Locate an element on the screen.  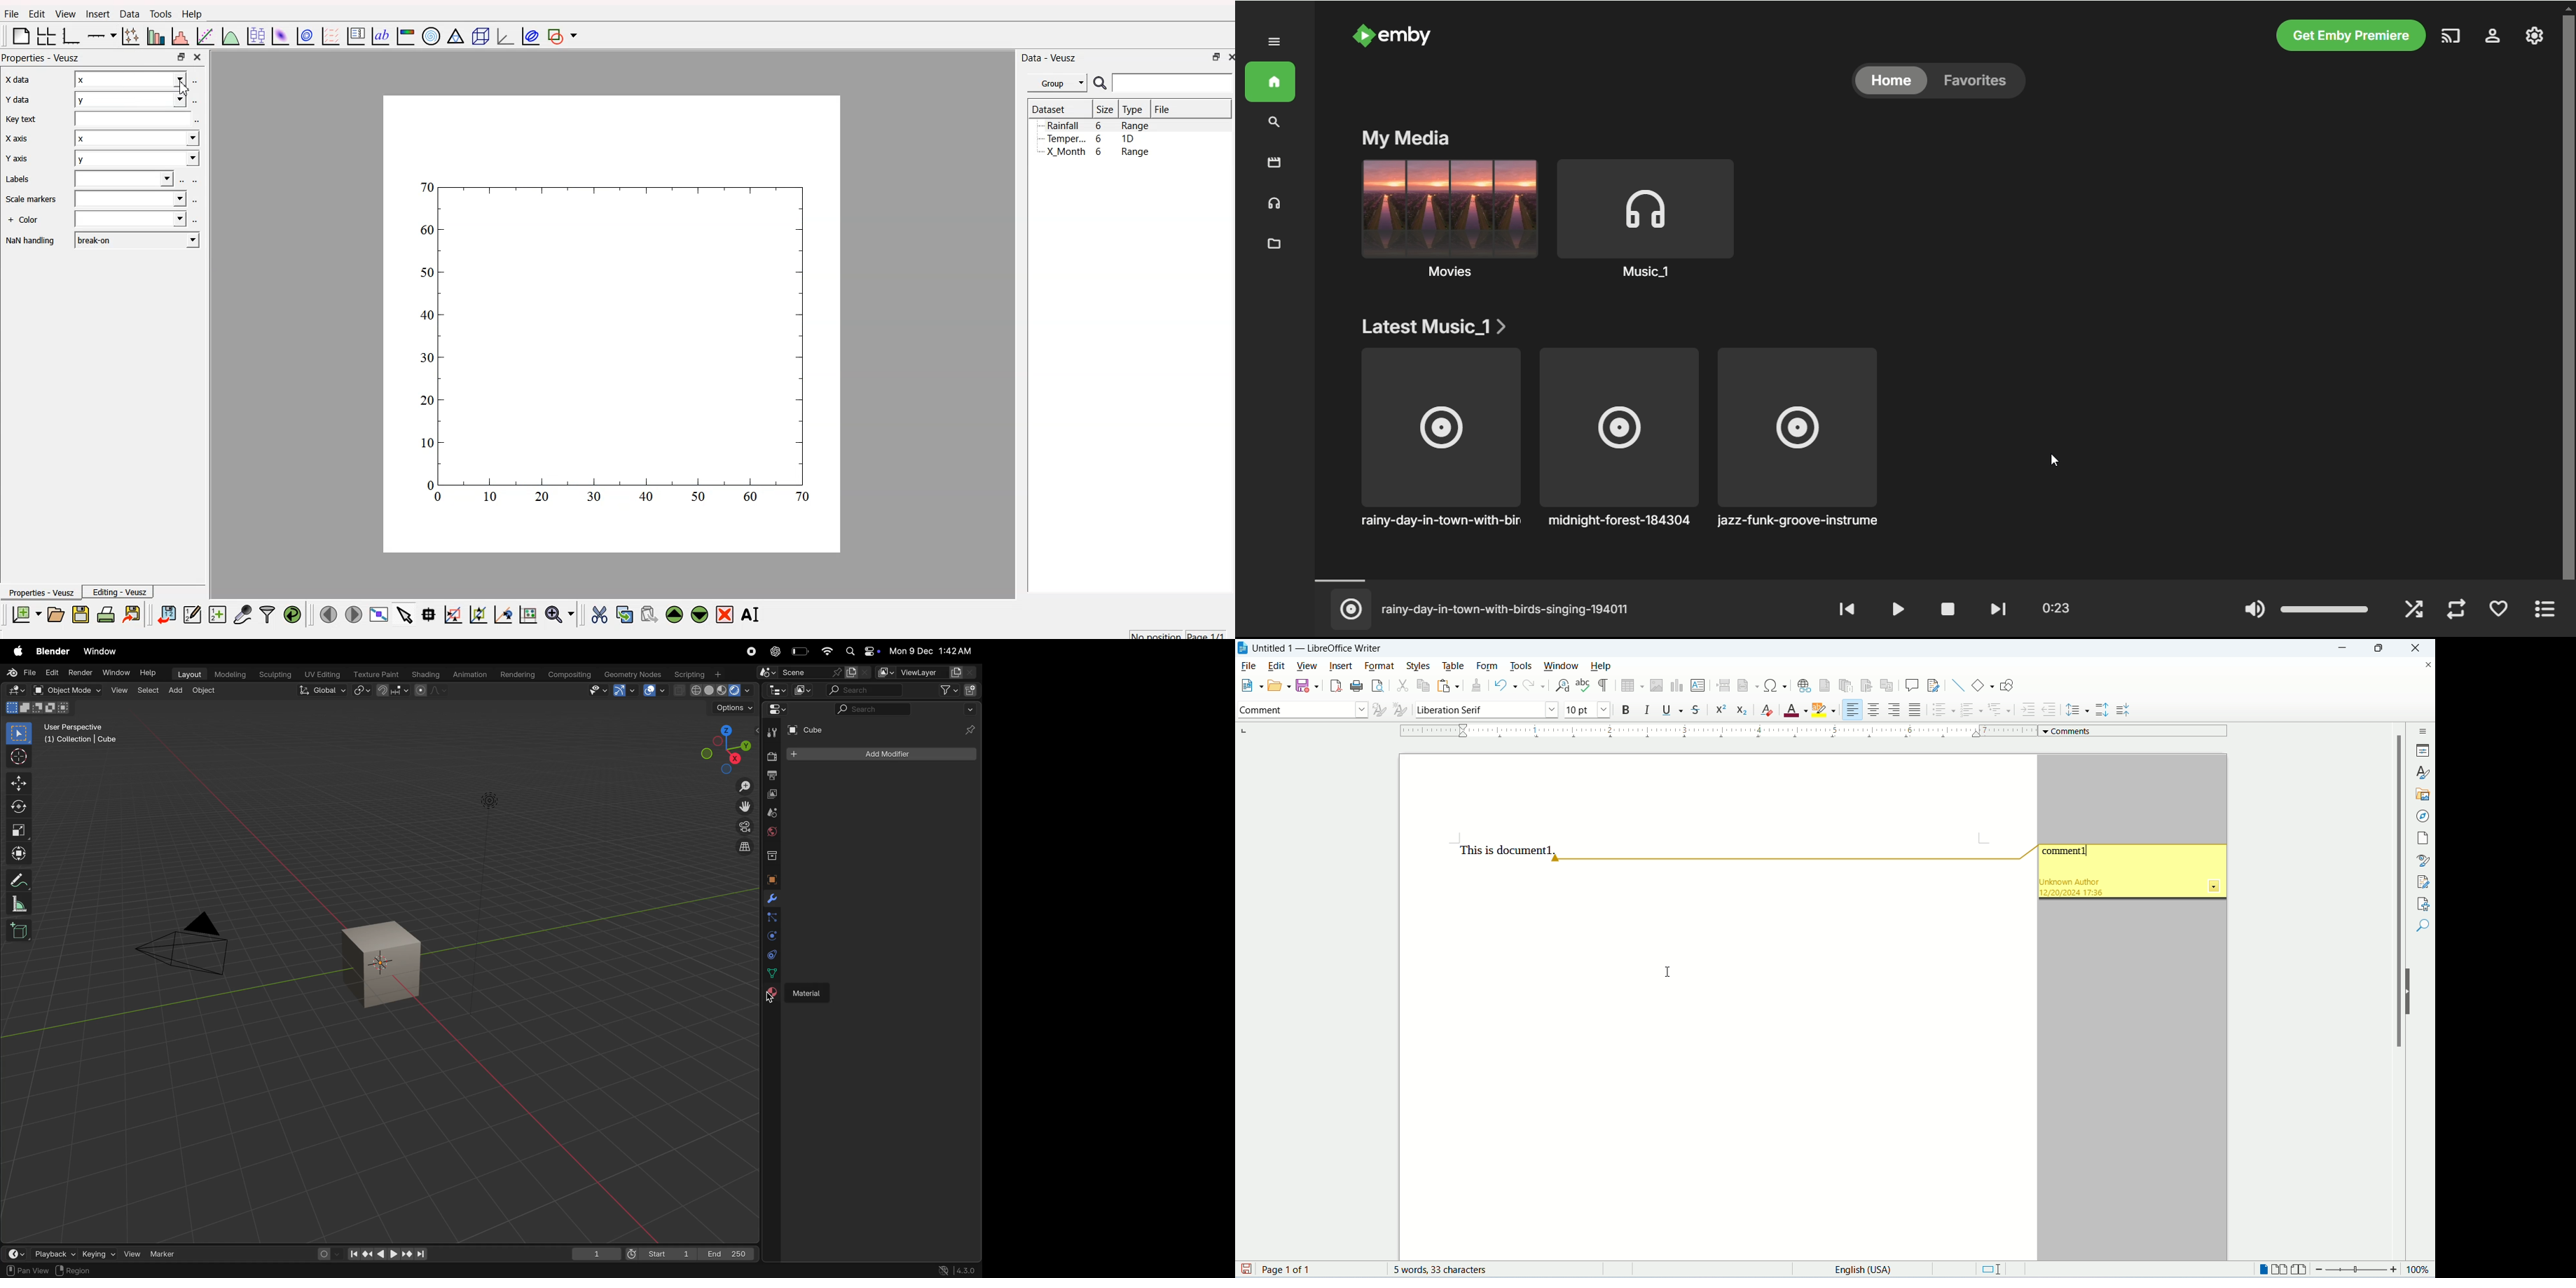
tools is located at coordinates (772, 732).